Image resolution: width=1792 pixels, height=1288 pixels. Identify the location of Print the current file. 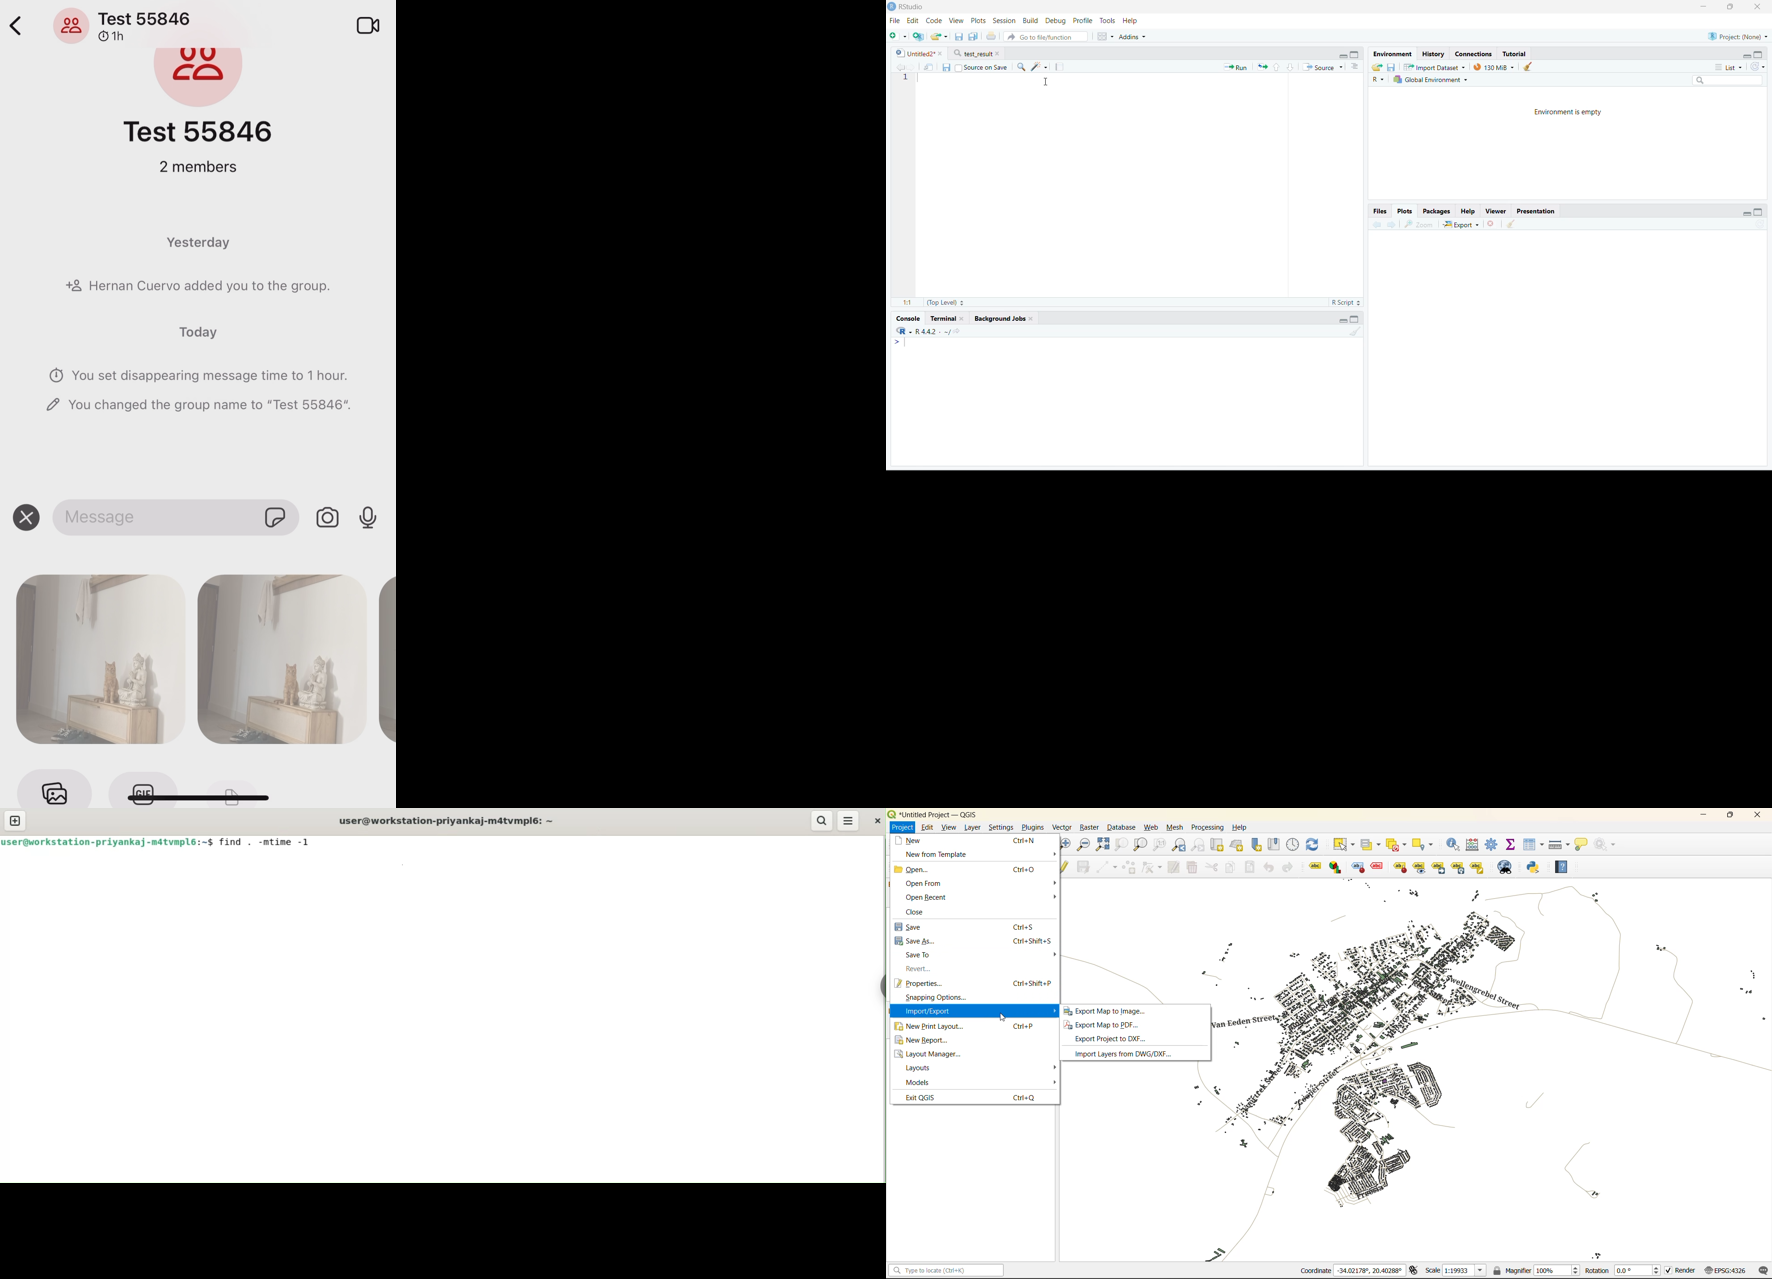
(992, 35).